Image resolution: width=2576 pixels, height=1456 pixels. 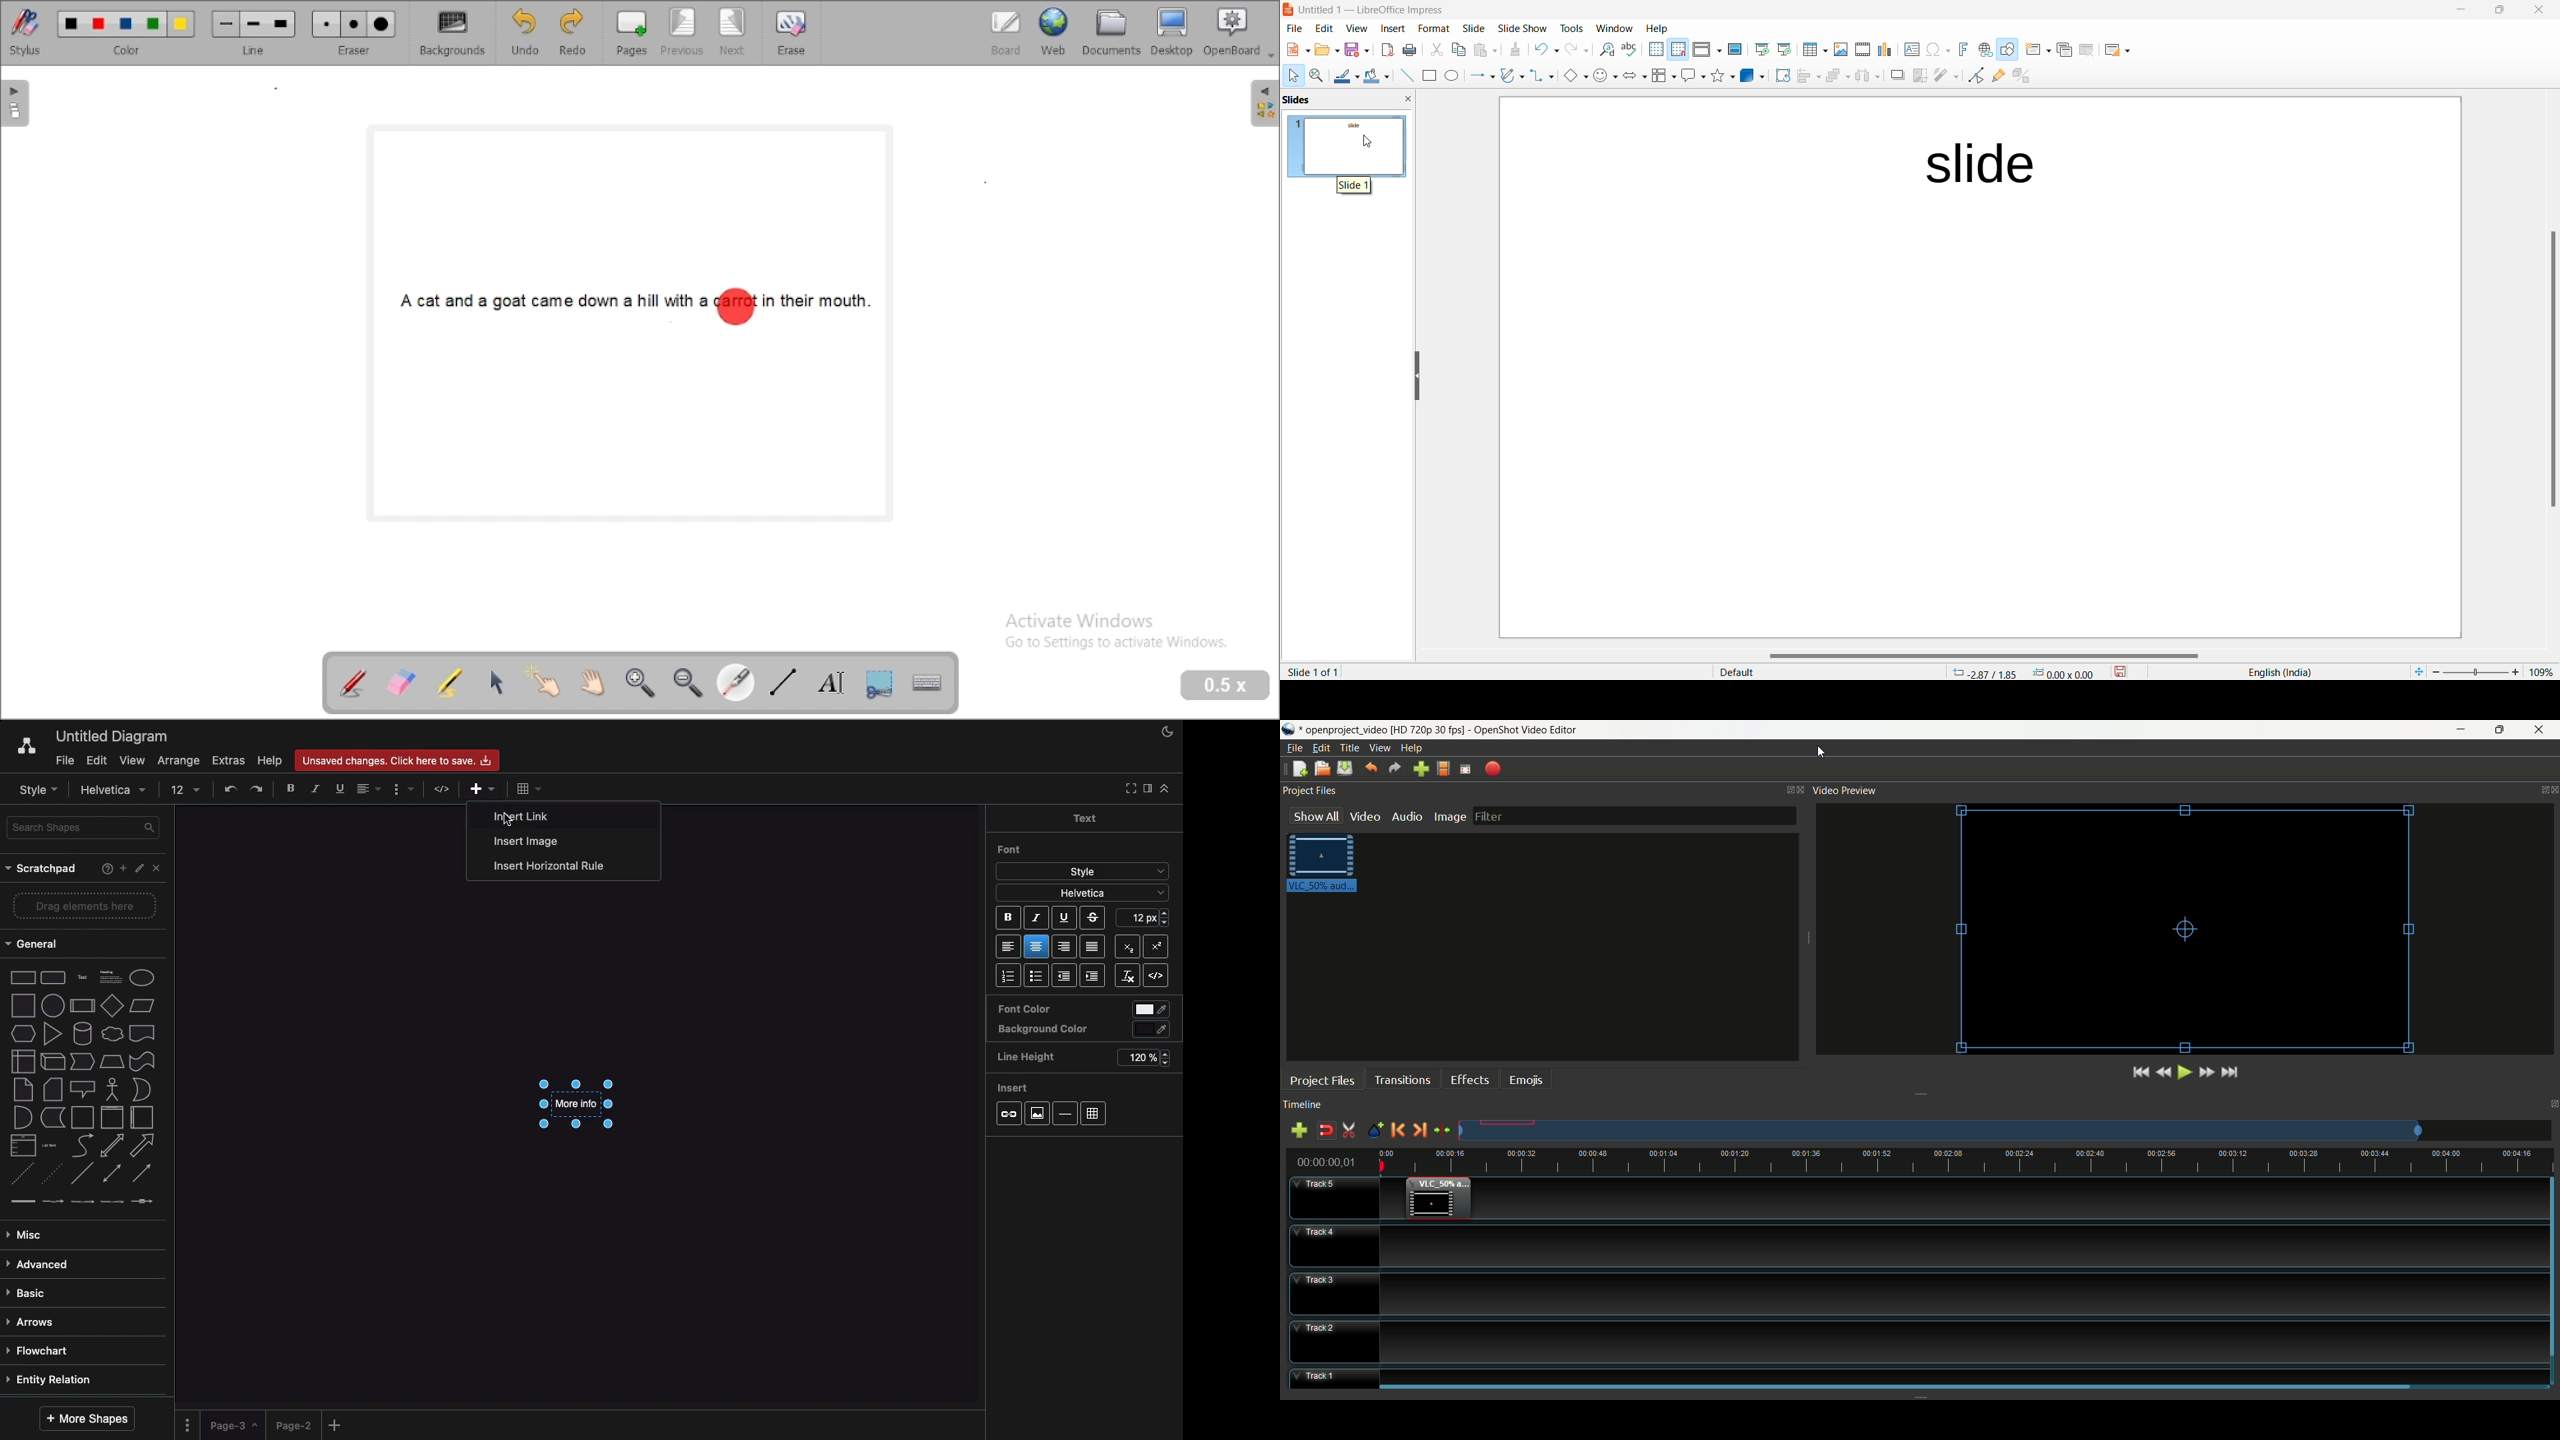 What do you see at coordinates (113, 1004) in the screenshot?
I see `diamond` at bounding box center [113, 1004].